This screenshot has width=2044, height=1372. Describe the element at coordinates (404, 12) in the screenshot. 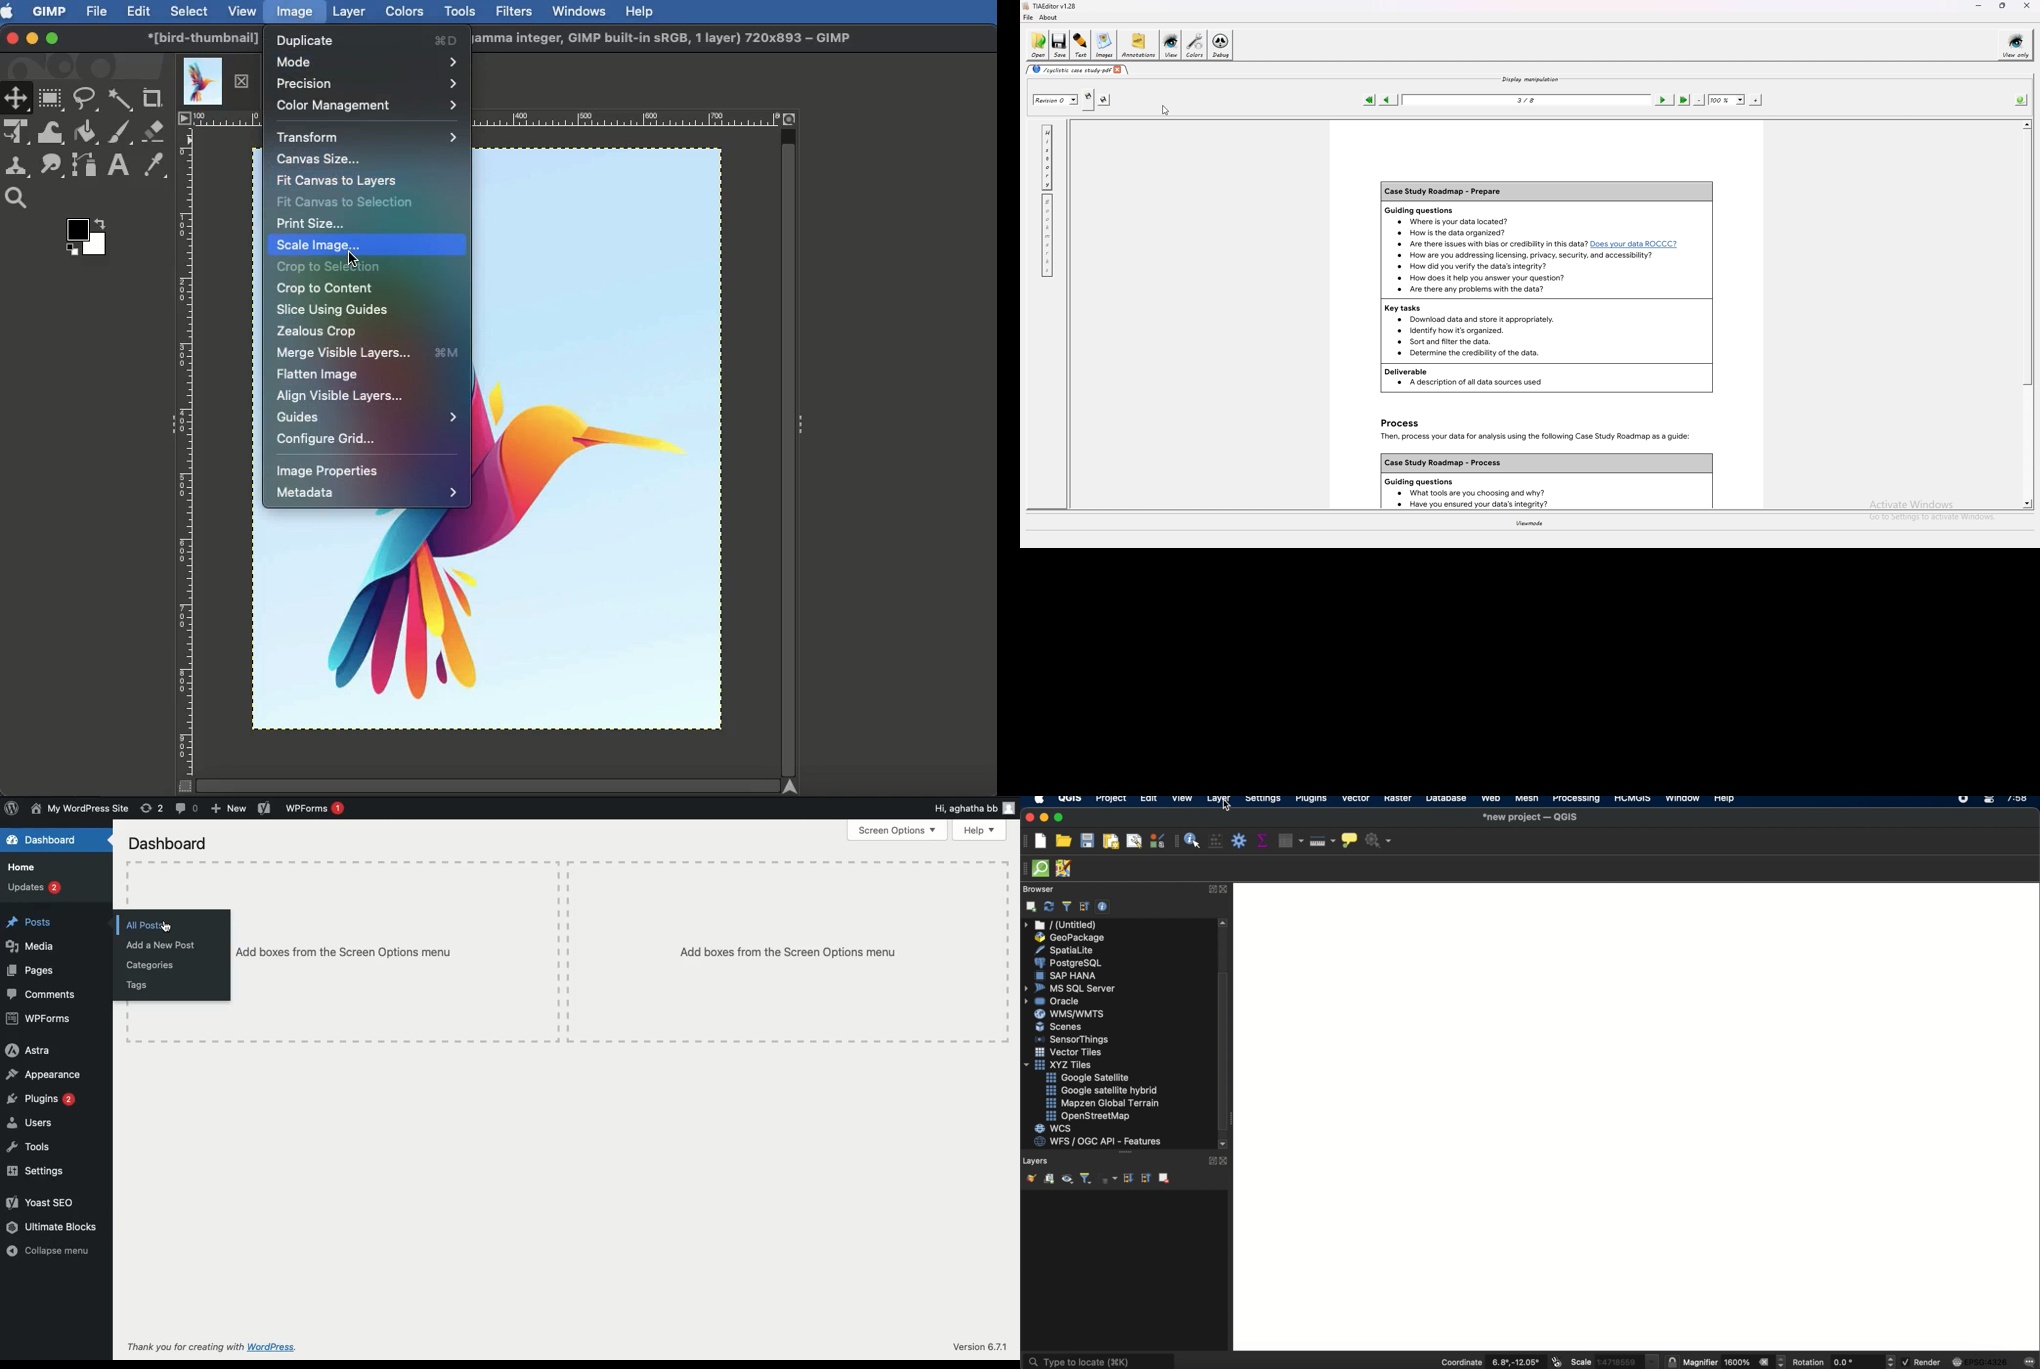

I see `Colors` at that location.